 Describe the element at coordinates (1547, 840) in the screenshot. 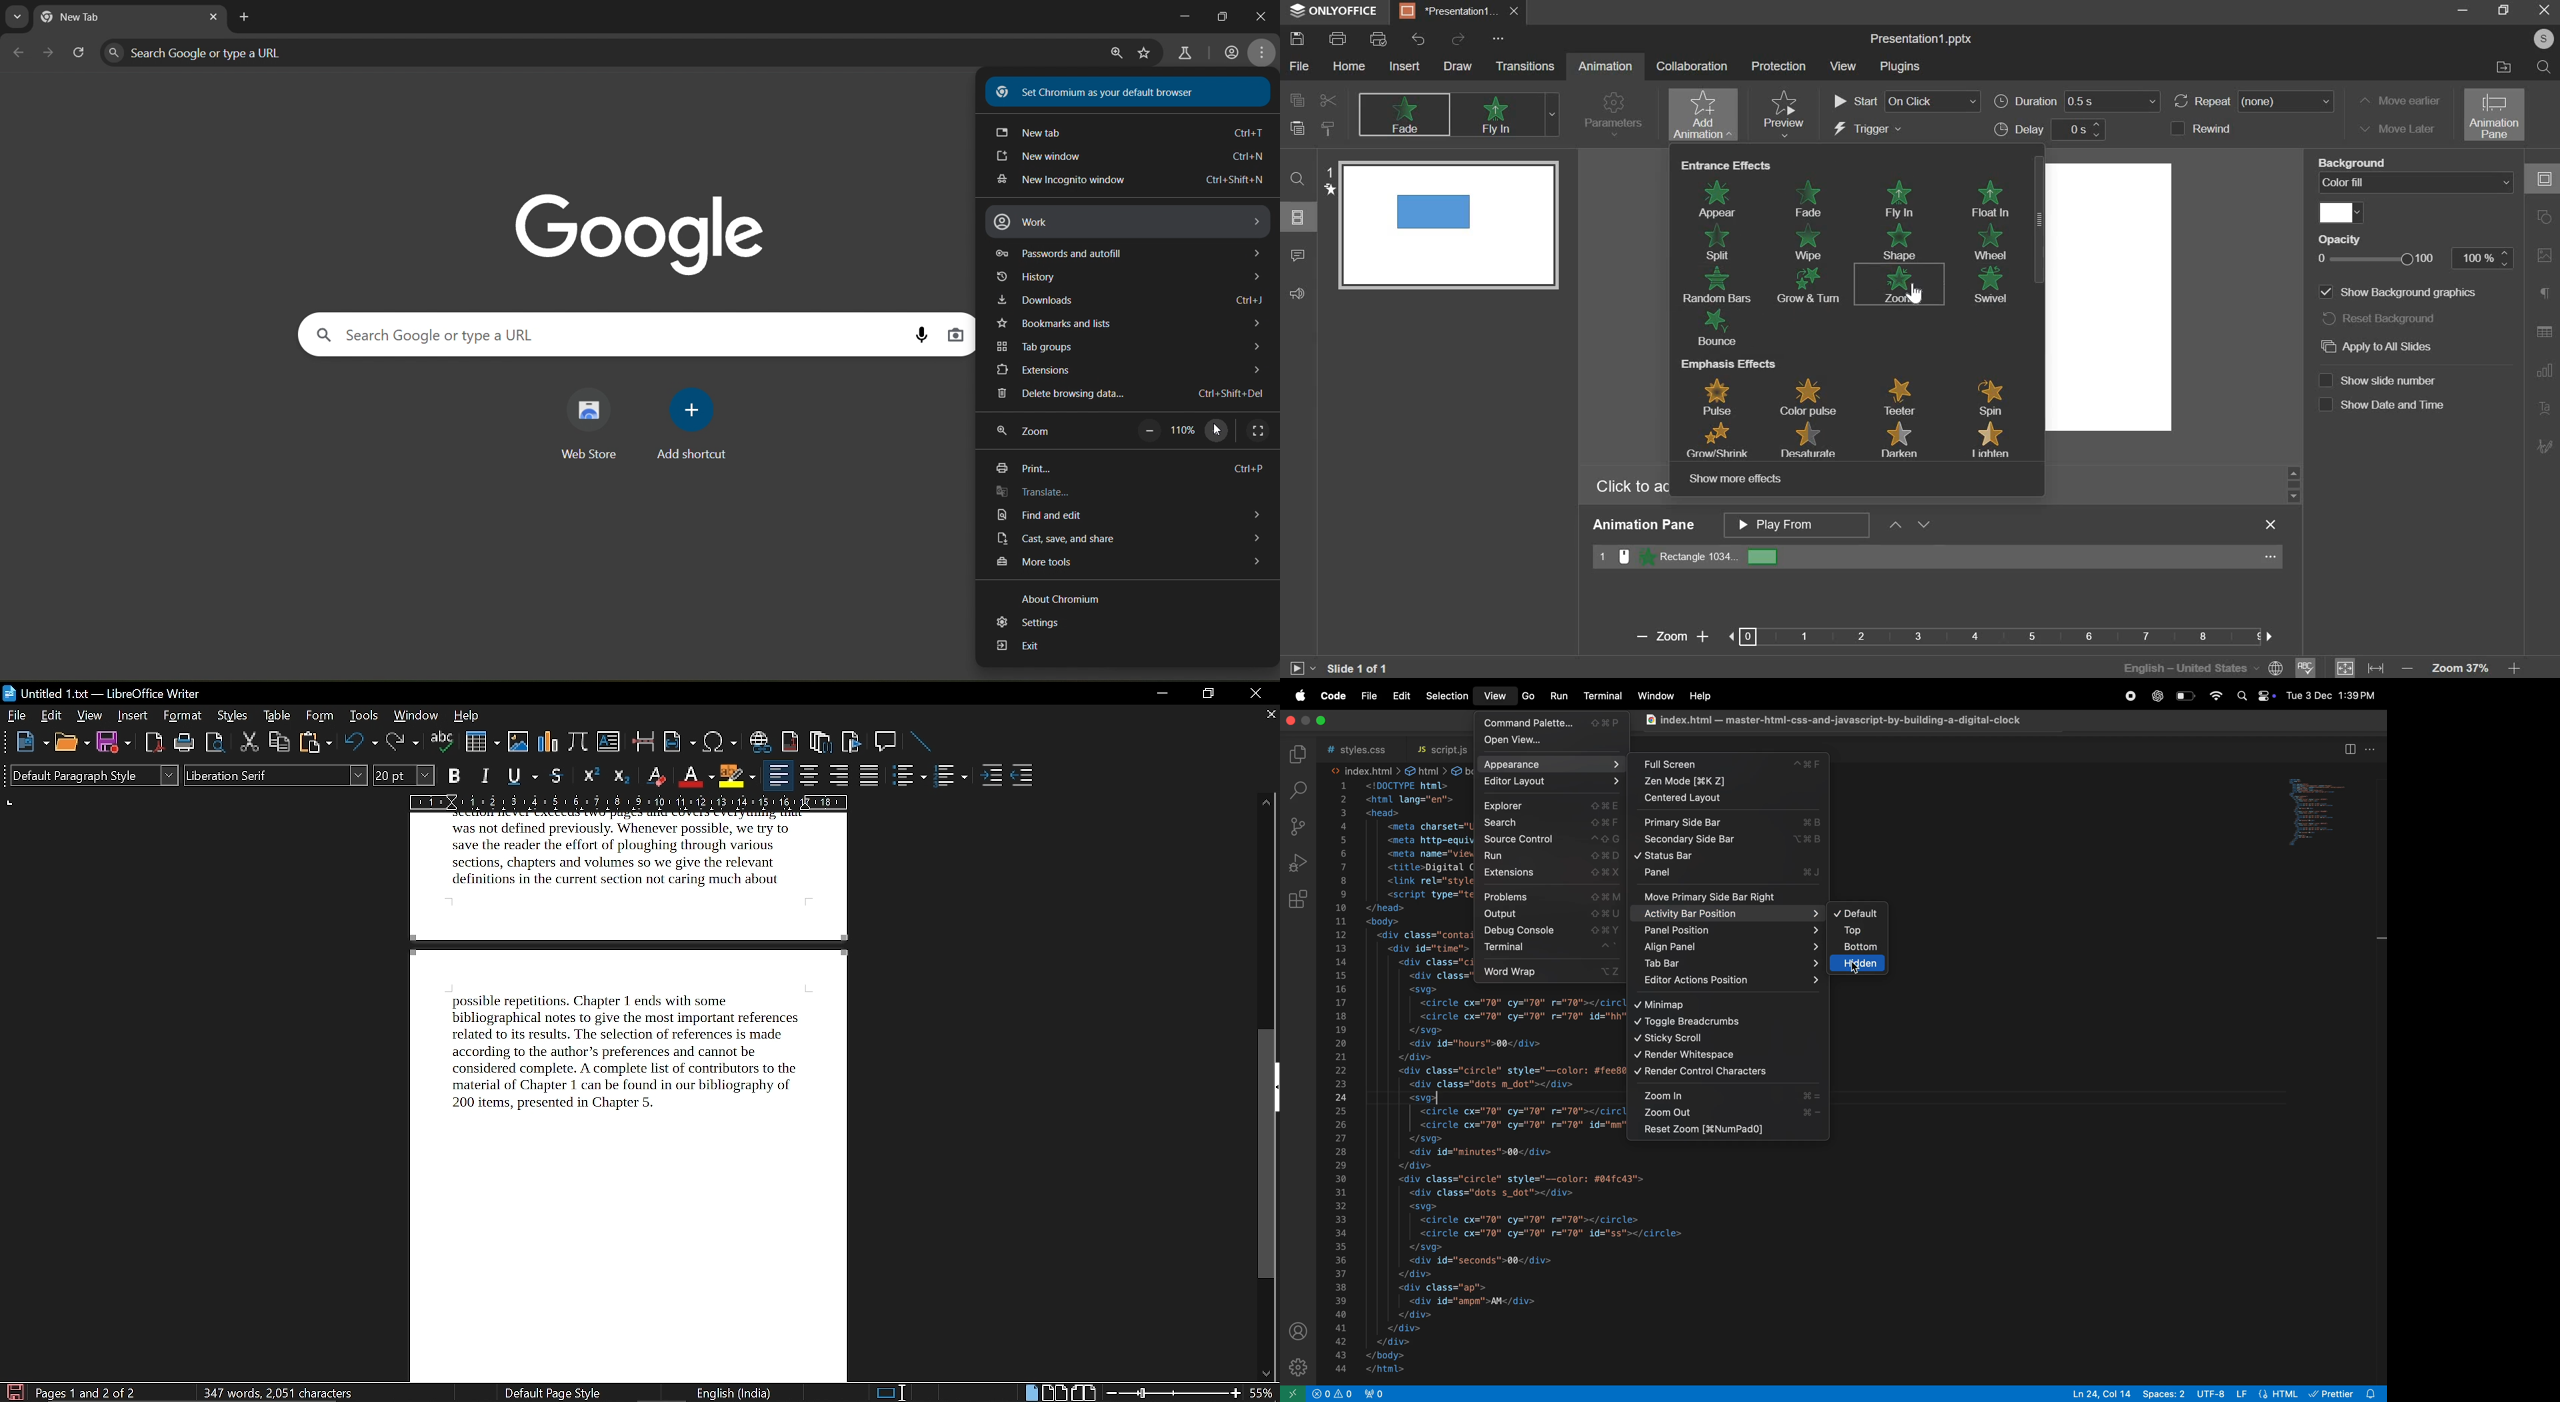

I see `source control` at that location.